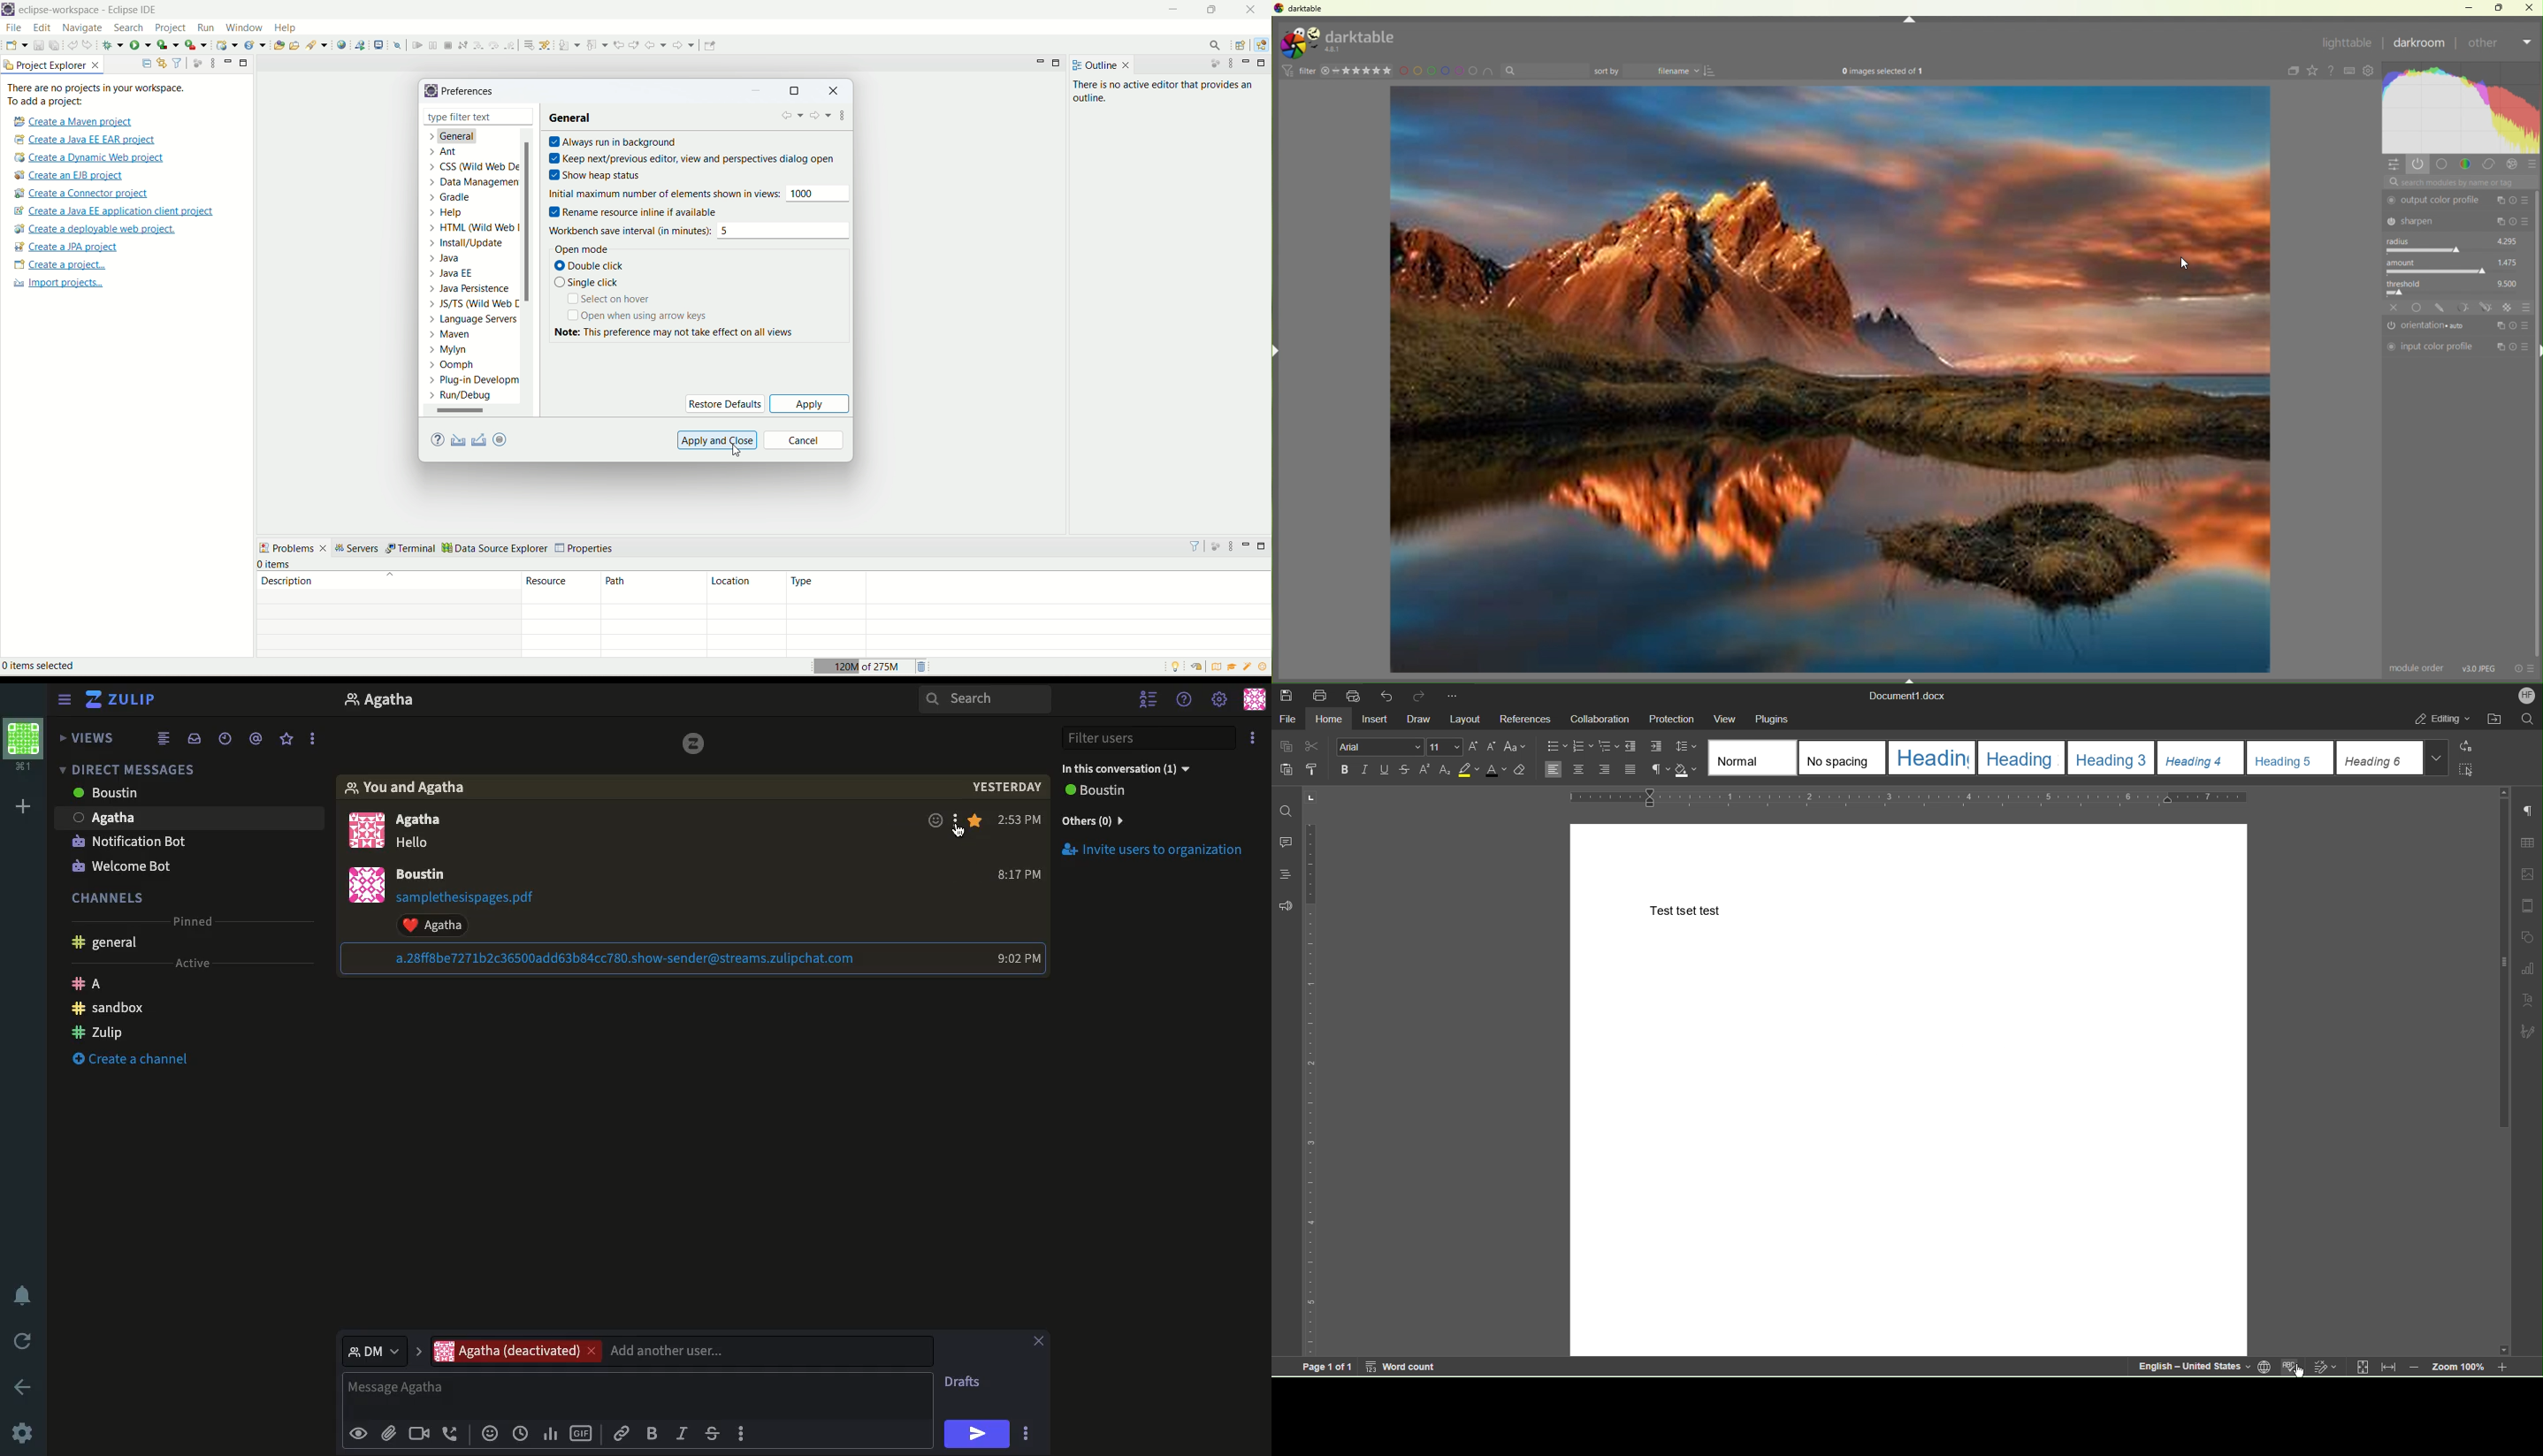 This screenshot has width=2548, height=1456. What do you see at coordinates (1420, 719) in the screenshot?
I see `Draw` at bounding box center [1420, 719].